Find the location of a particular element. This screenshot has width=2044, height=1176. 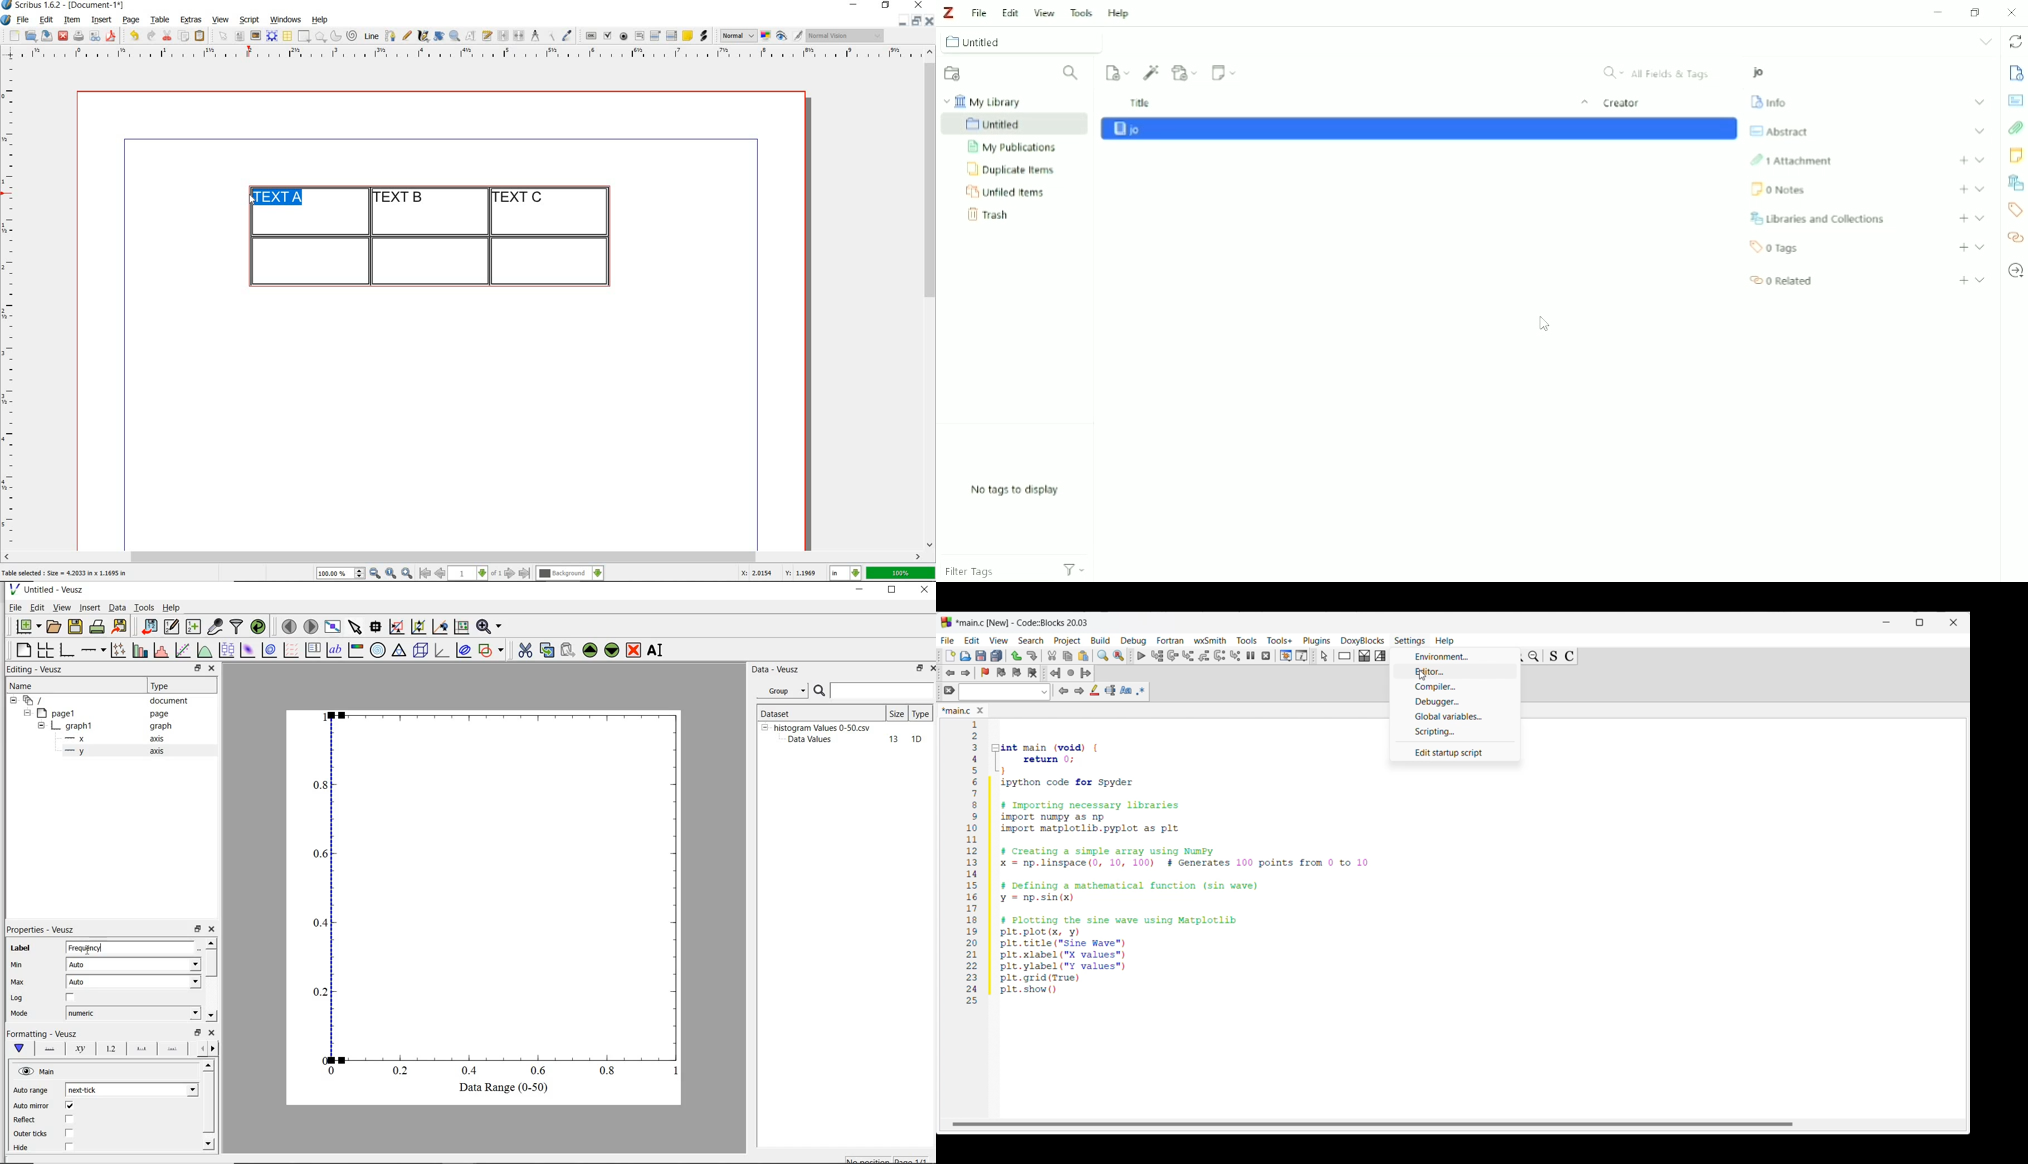

table is located at coordinates (161, 20).